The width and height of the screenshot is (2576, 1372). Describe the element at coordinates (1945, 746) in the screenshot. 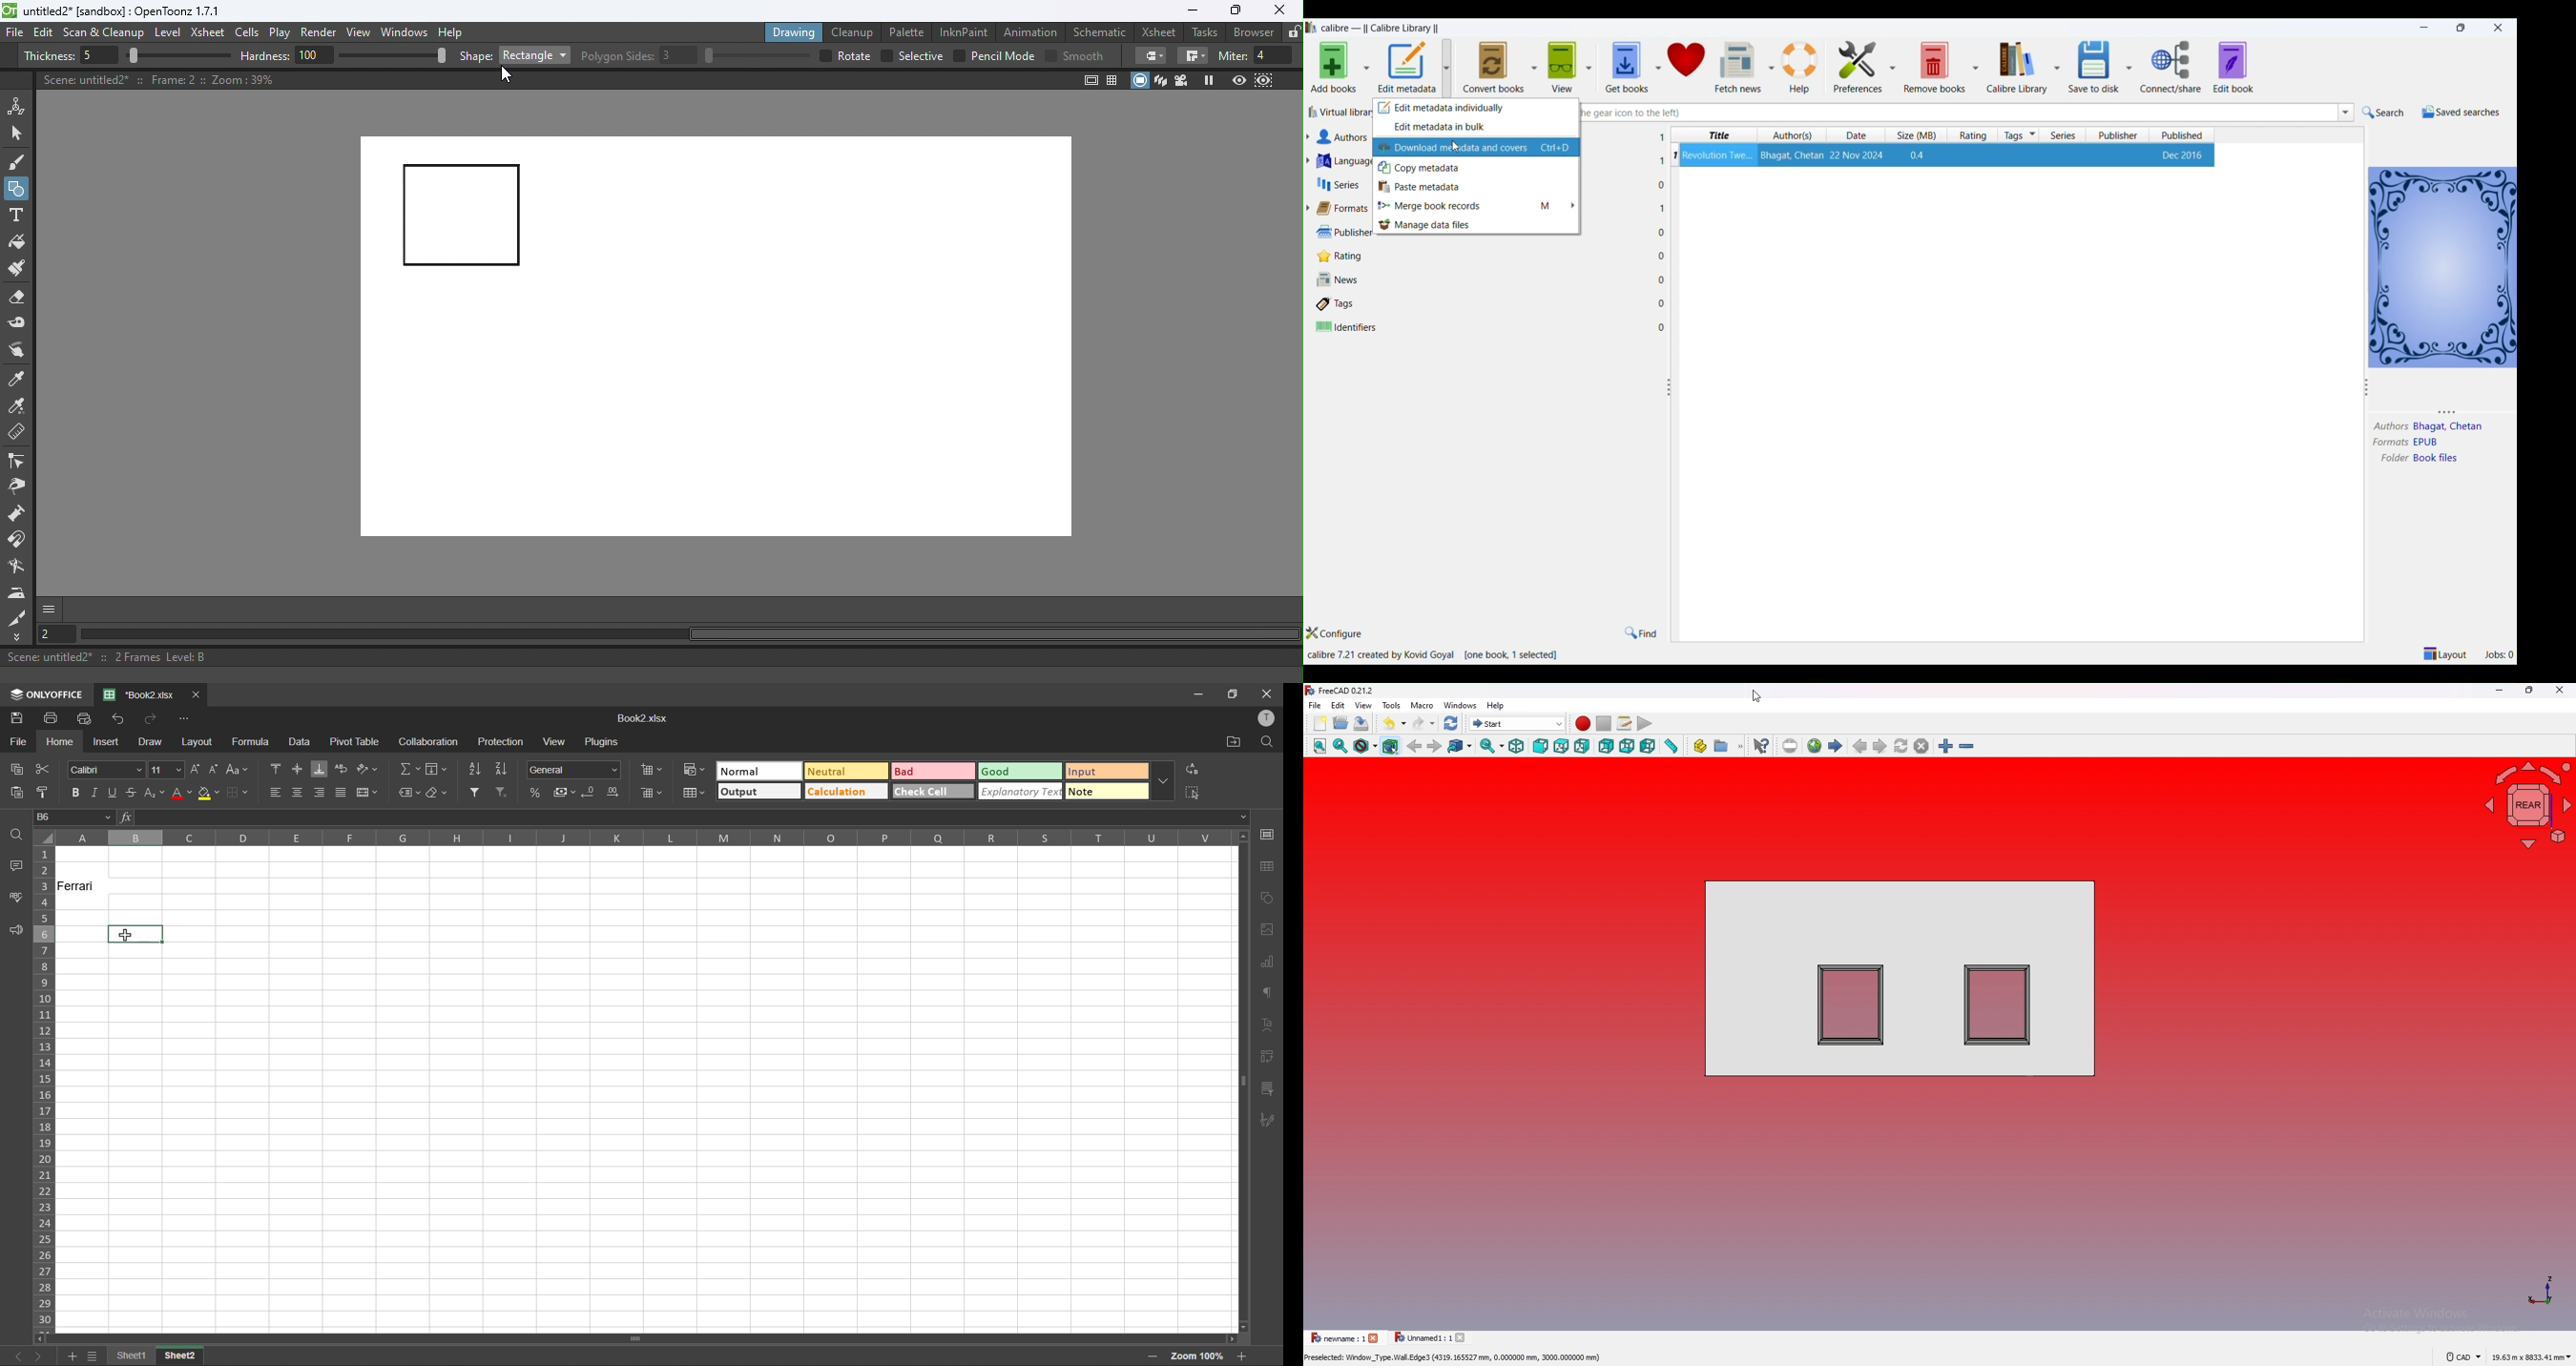

I see `zoom in` at that location.